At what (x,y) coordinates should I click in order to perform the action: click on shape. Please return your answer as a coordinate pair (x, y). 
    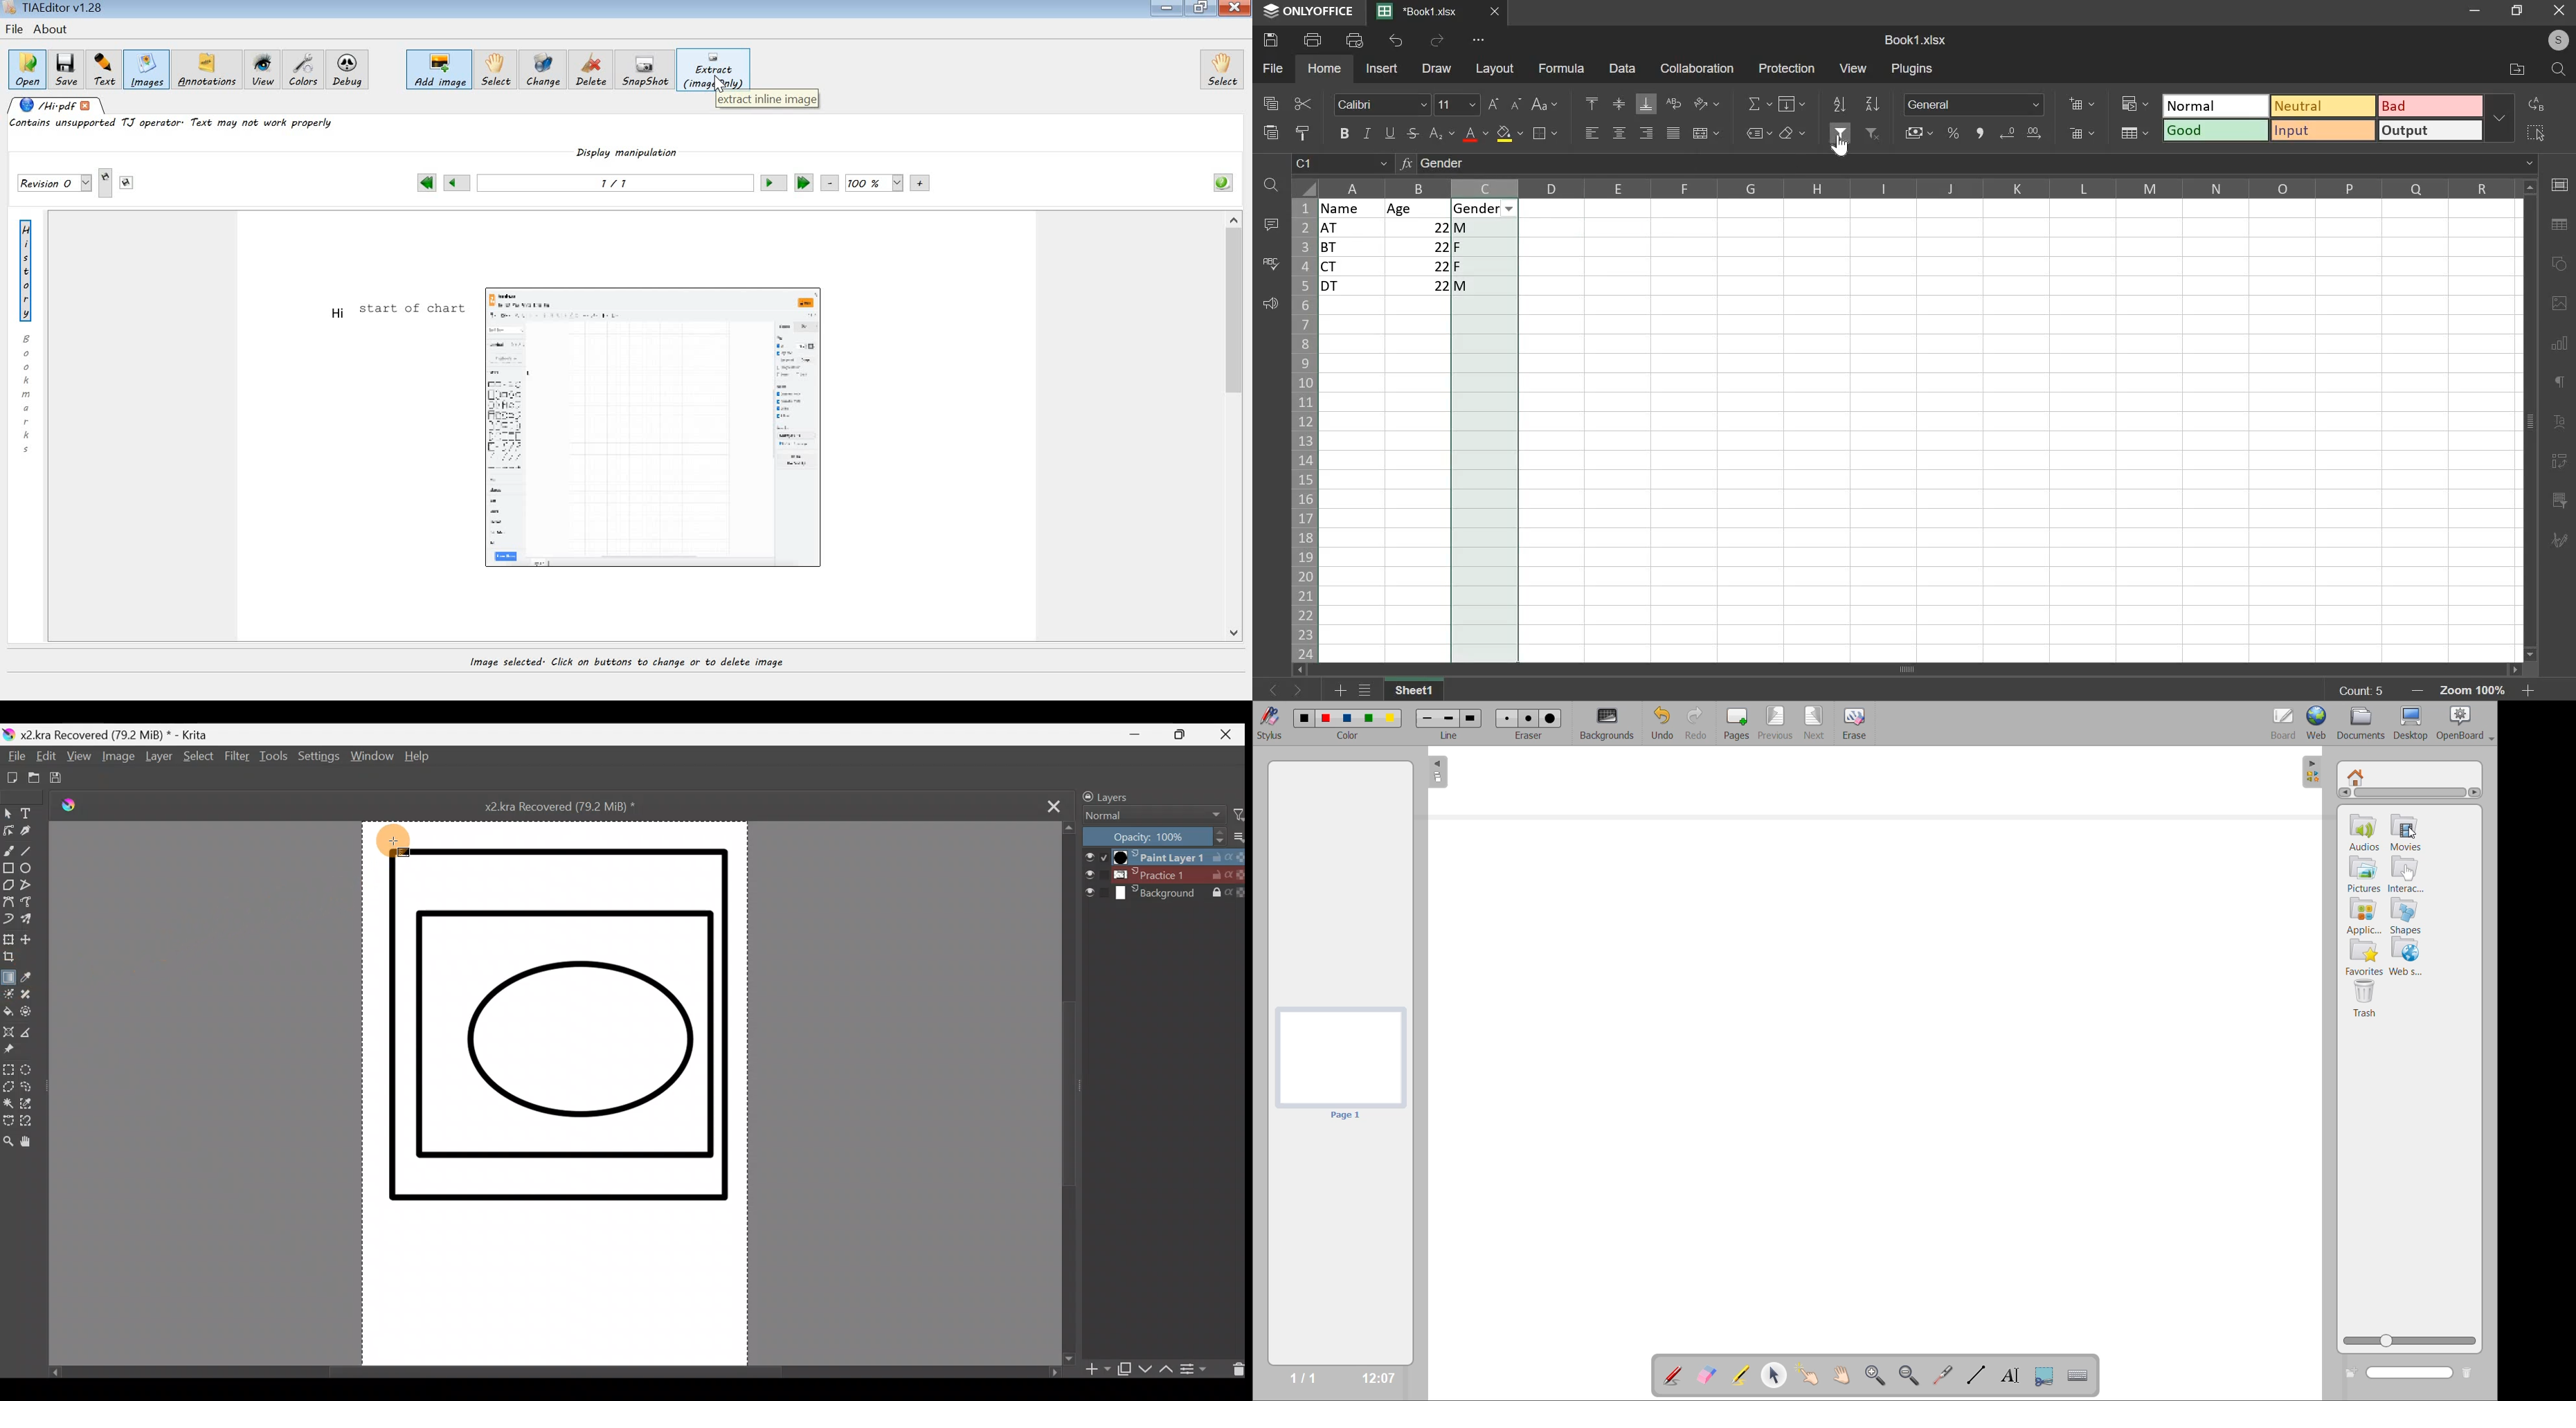
    Looking at the image, I should click on (2557, 262).